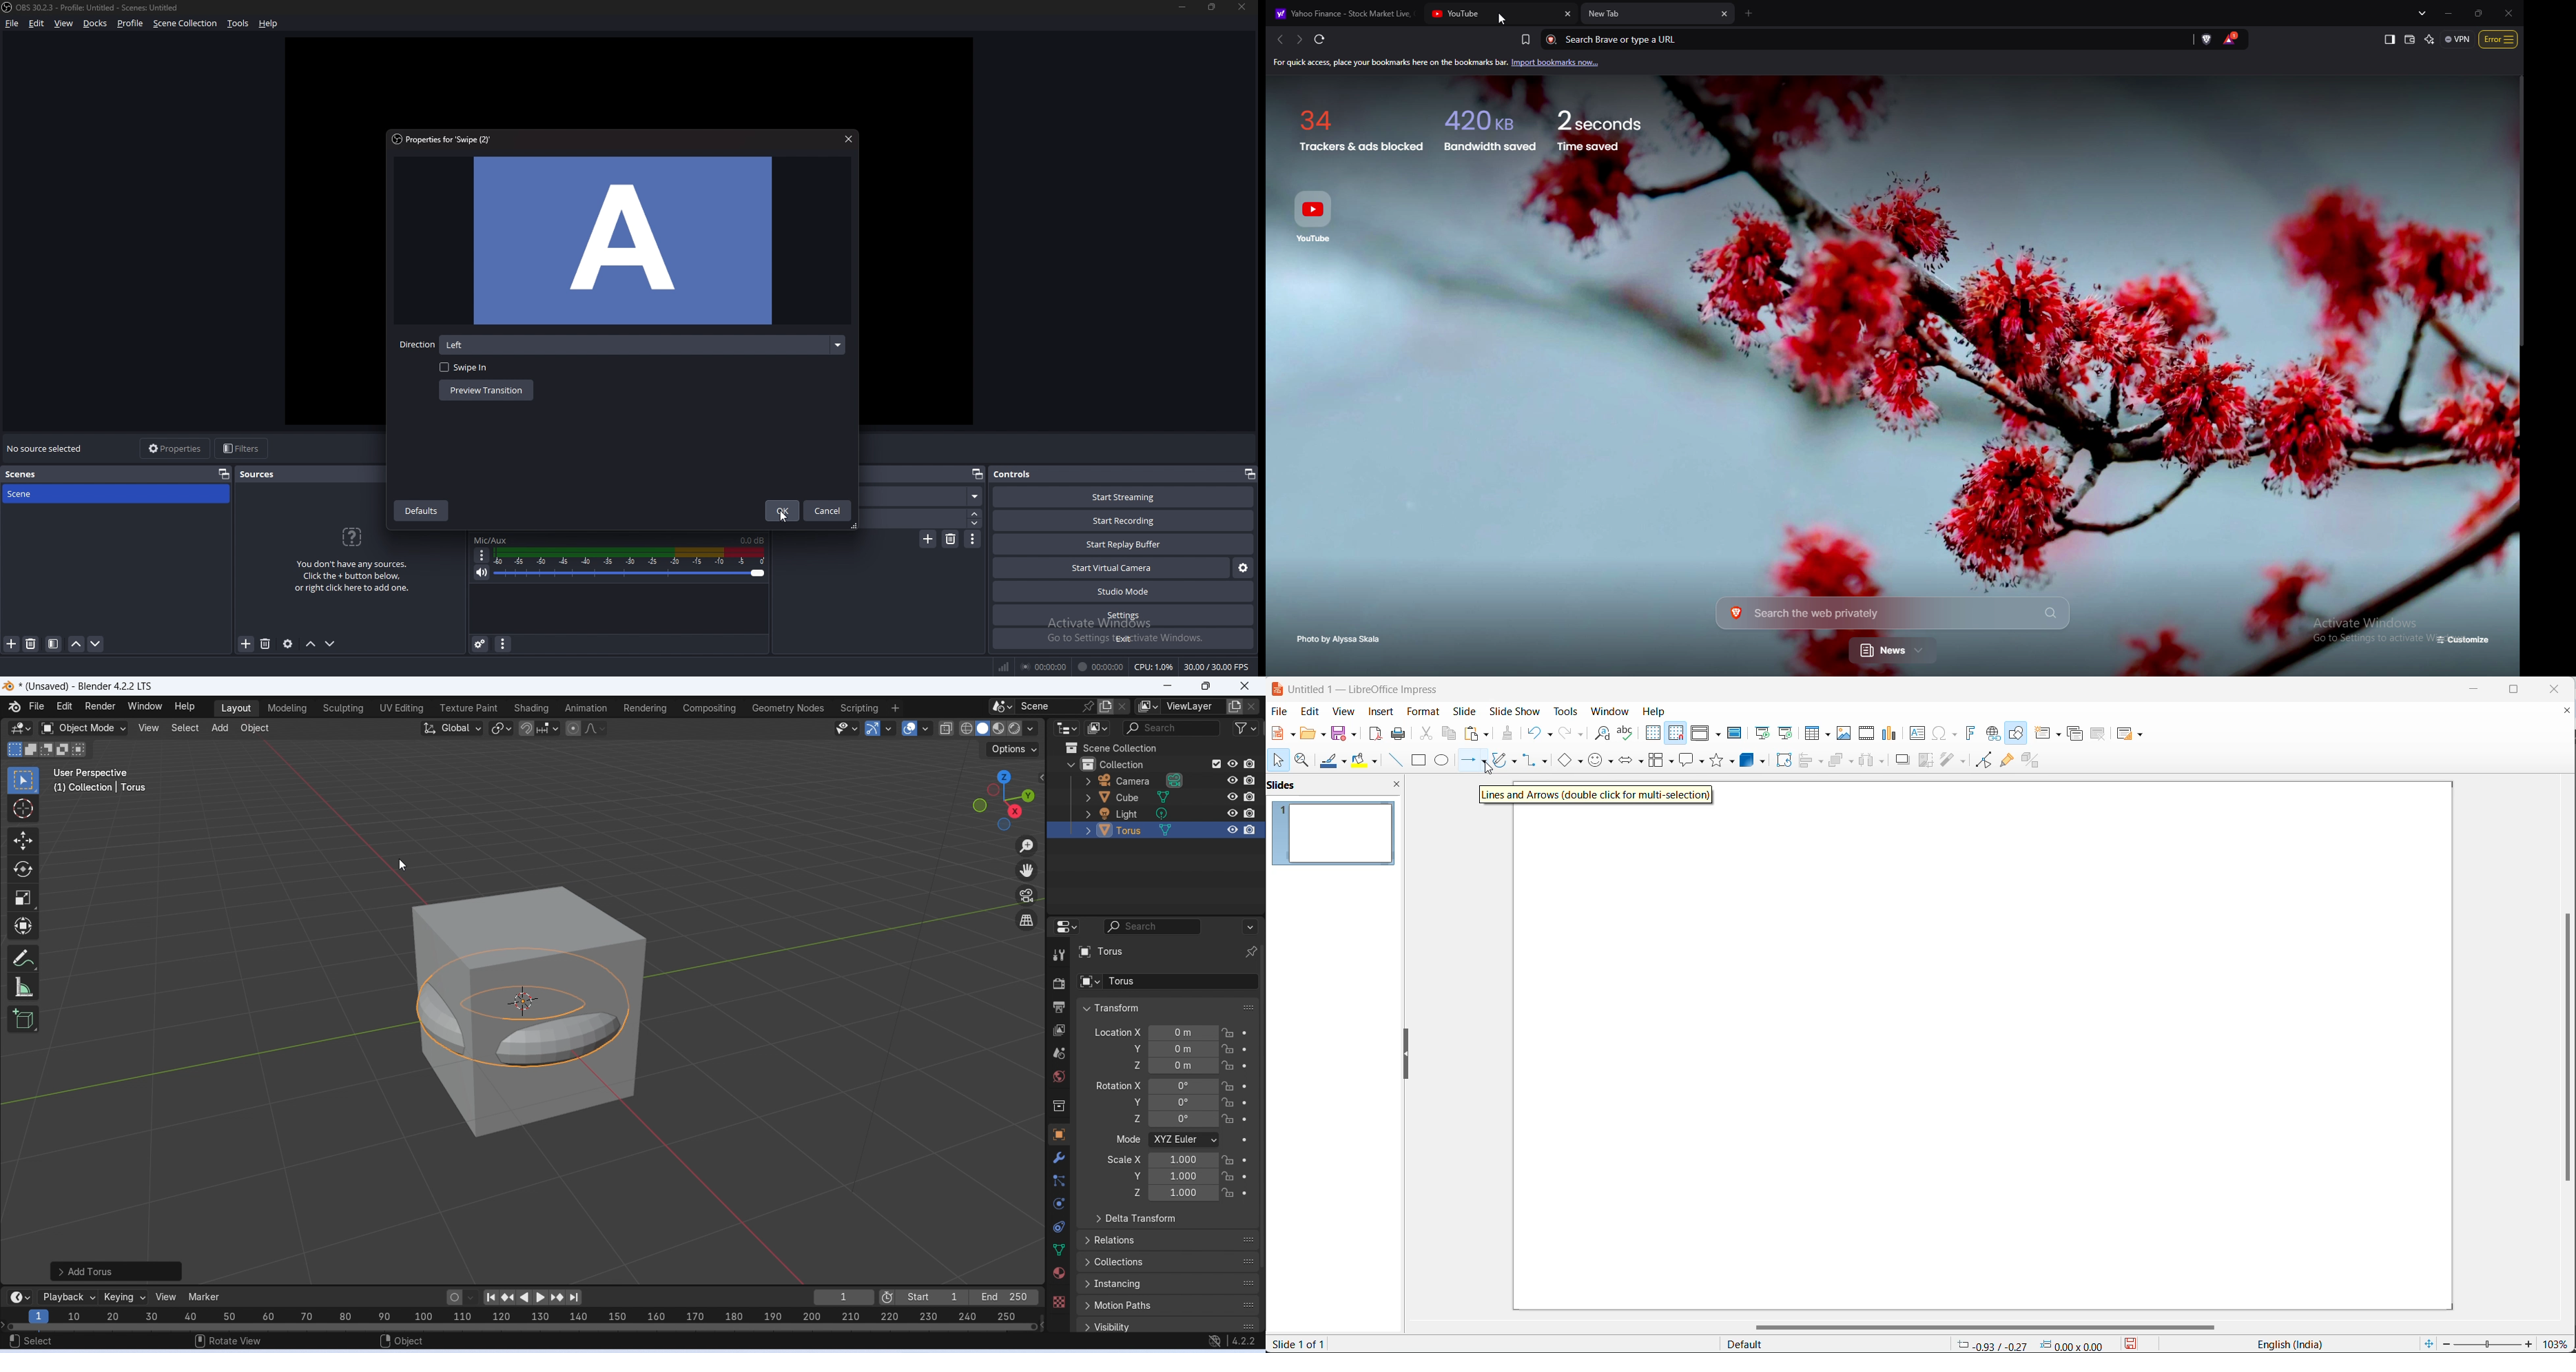  What do you see at coordinates (1384, 712) in the screenshot?
I see `insert ` at bounding box center [1384, 712].